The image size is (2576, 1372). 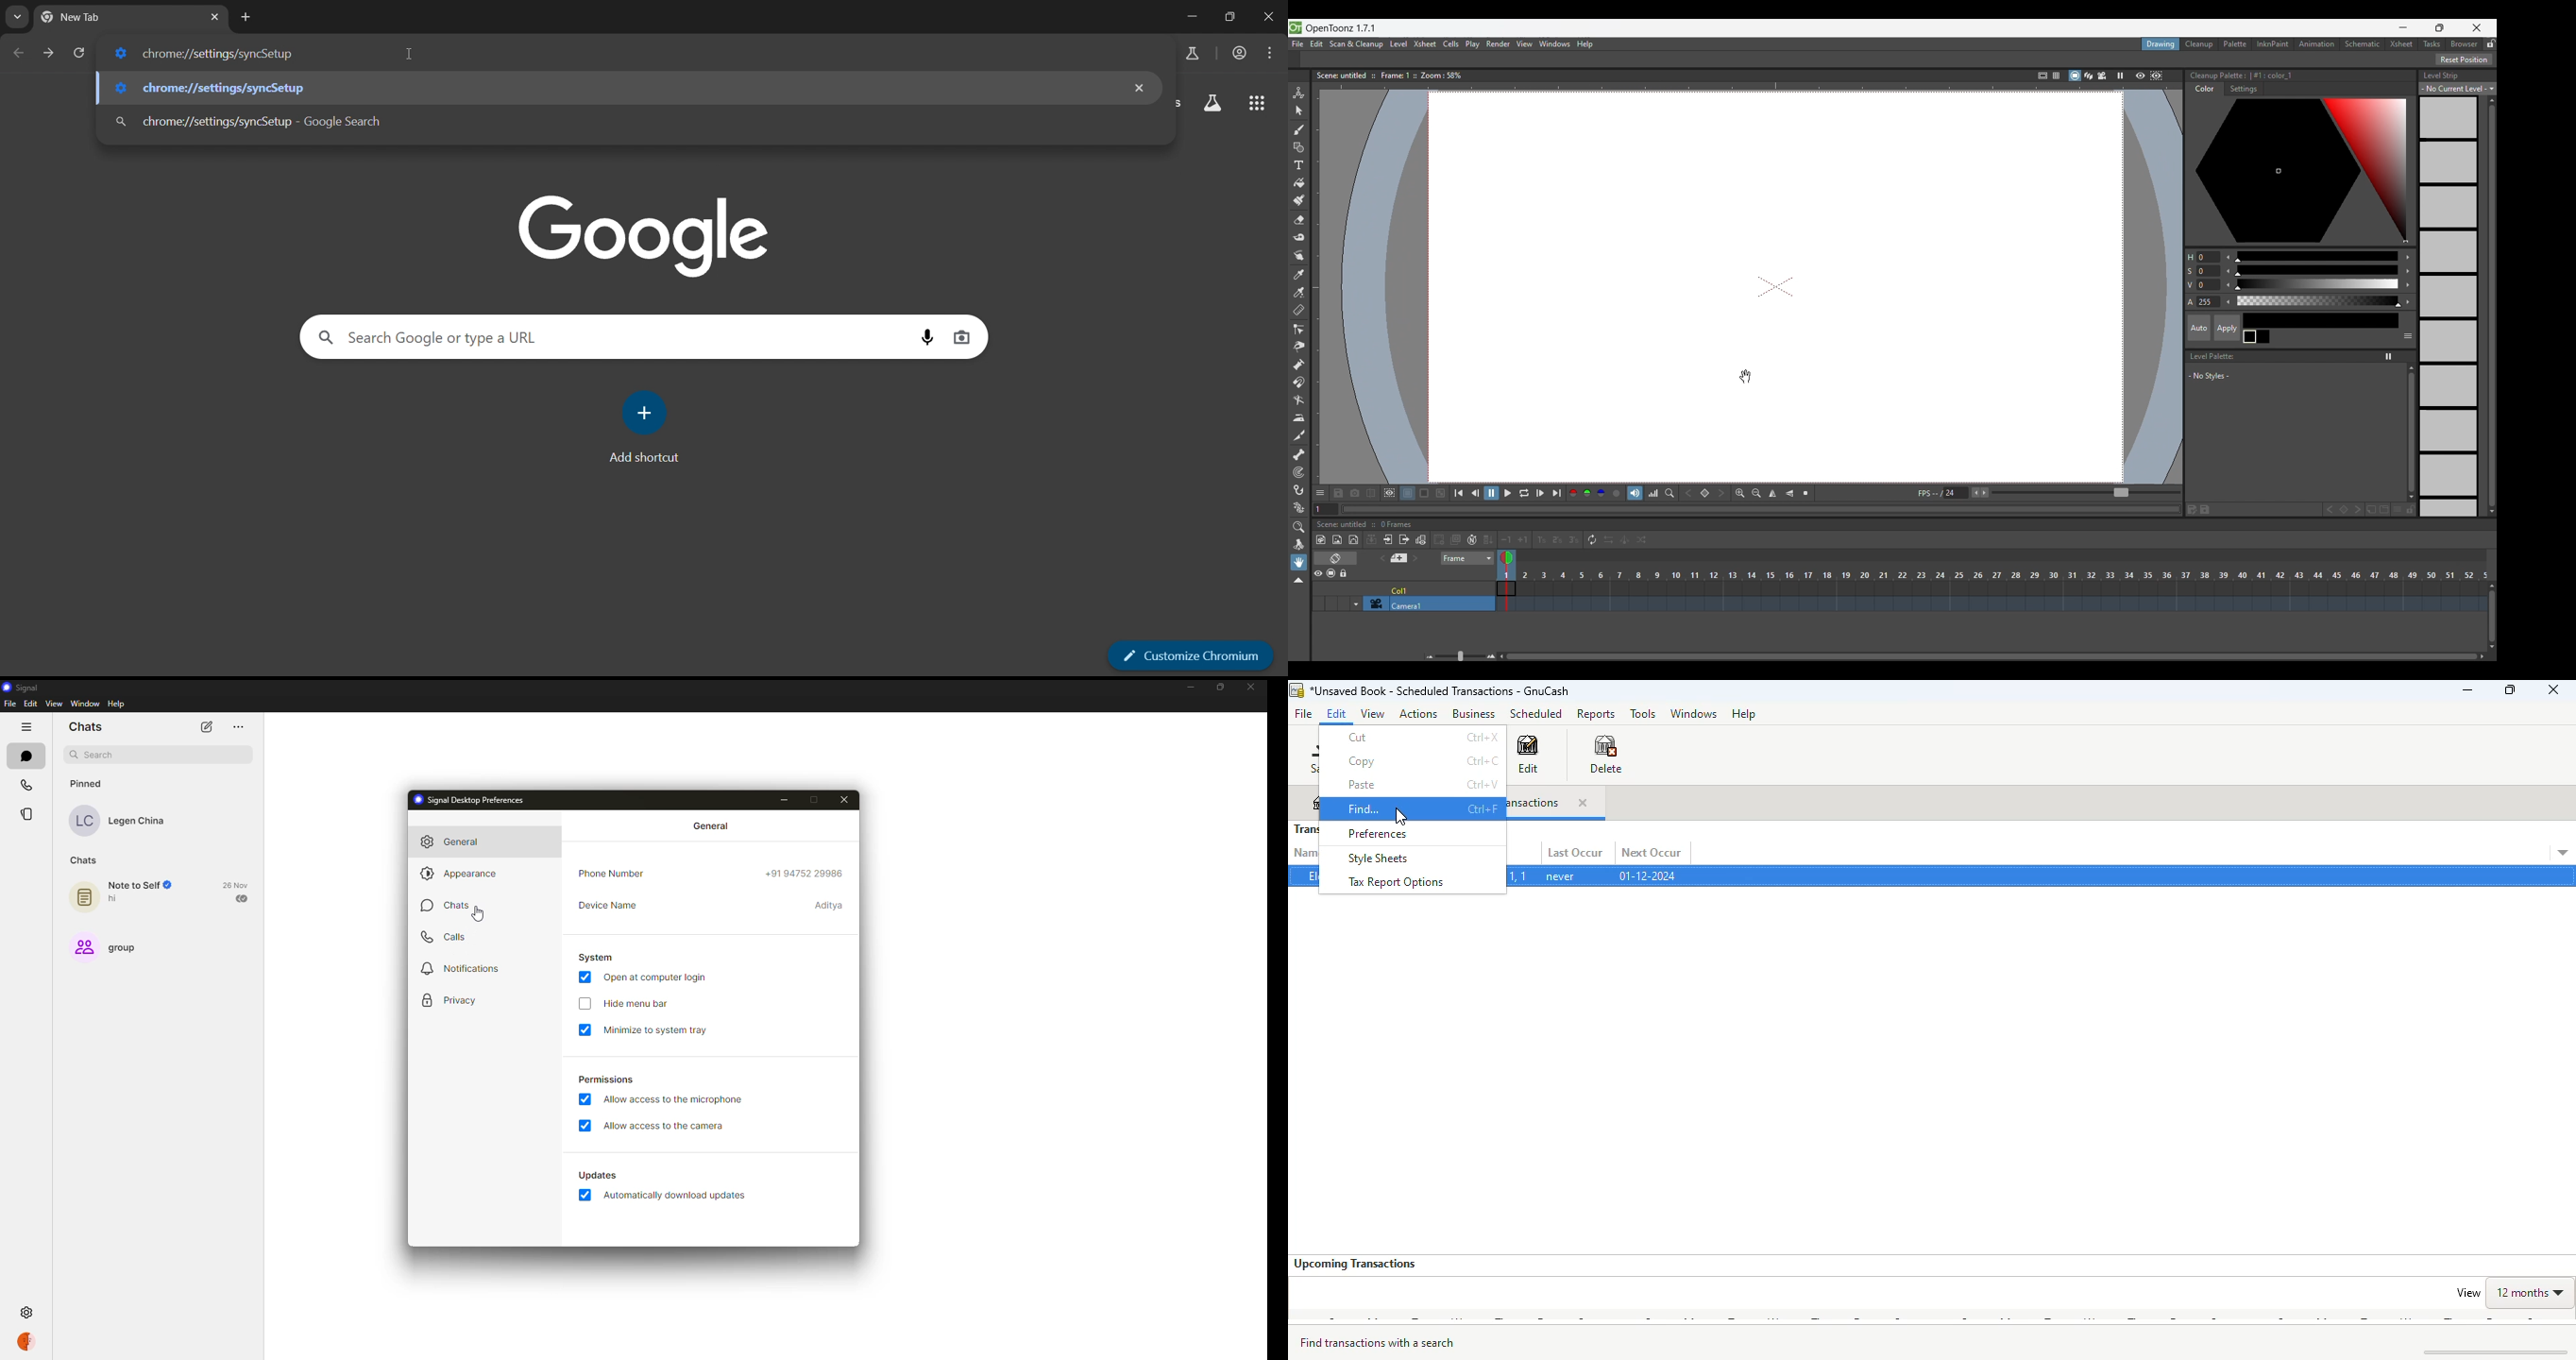 What do you see at coordinates (659, 1030) in the screenshot?
I see `minimize to system tray` at bounding box center [659, 1030].